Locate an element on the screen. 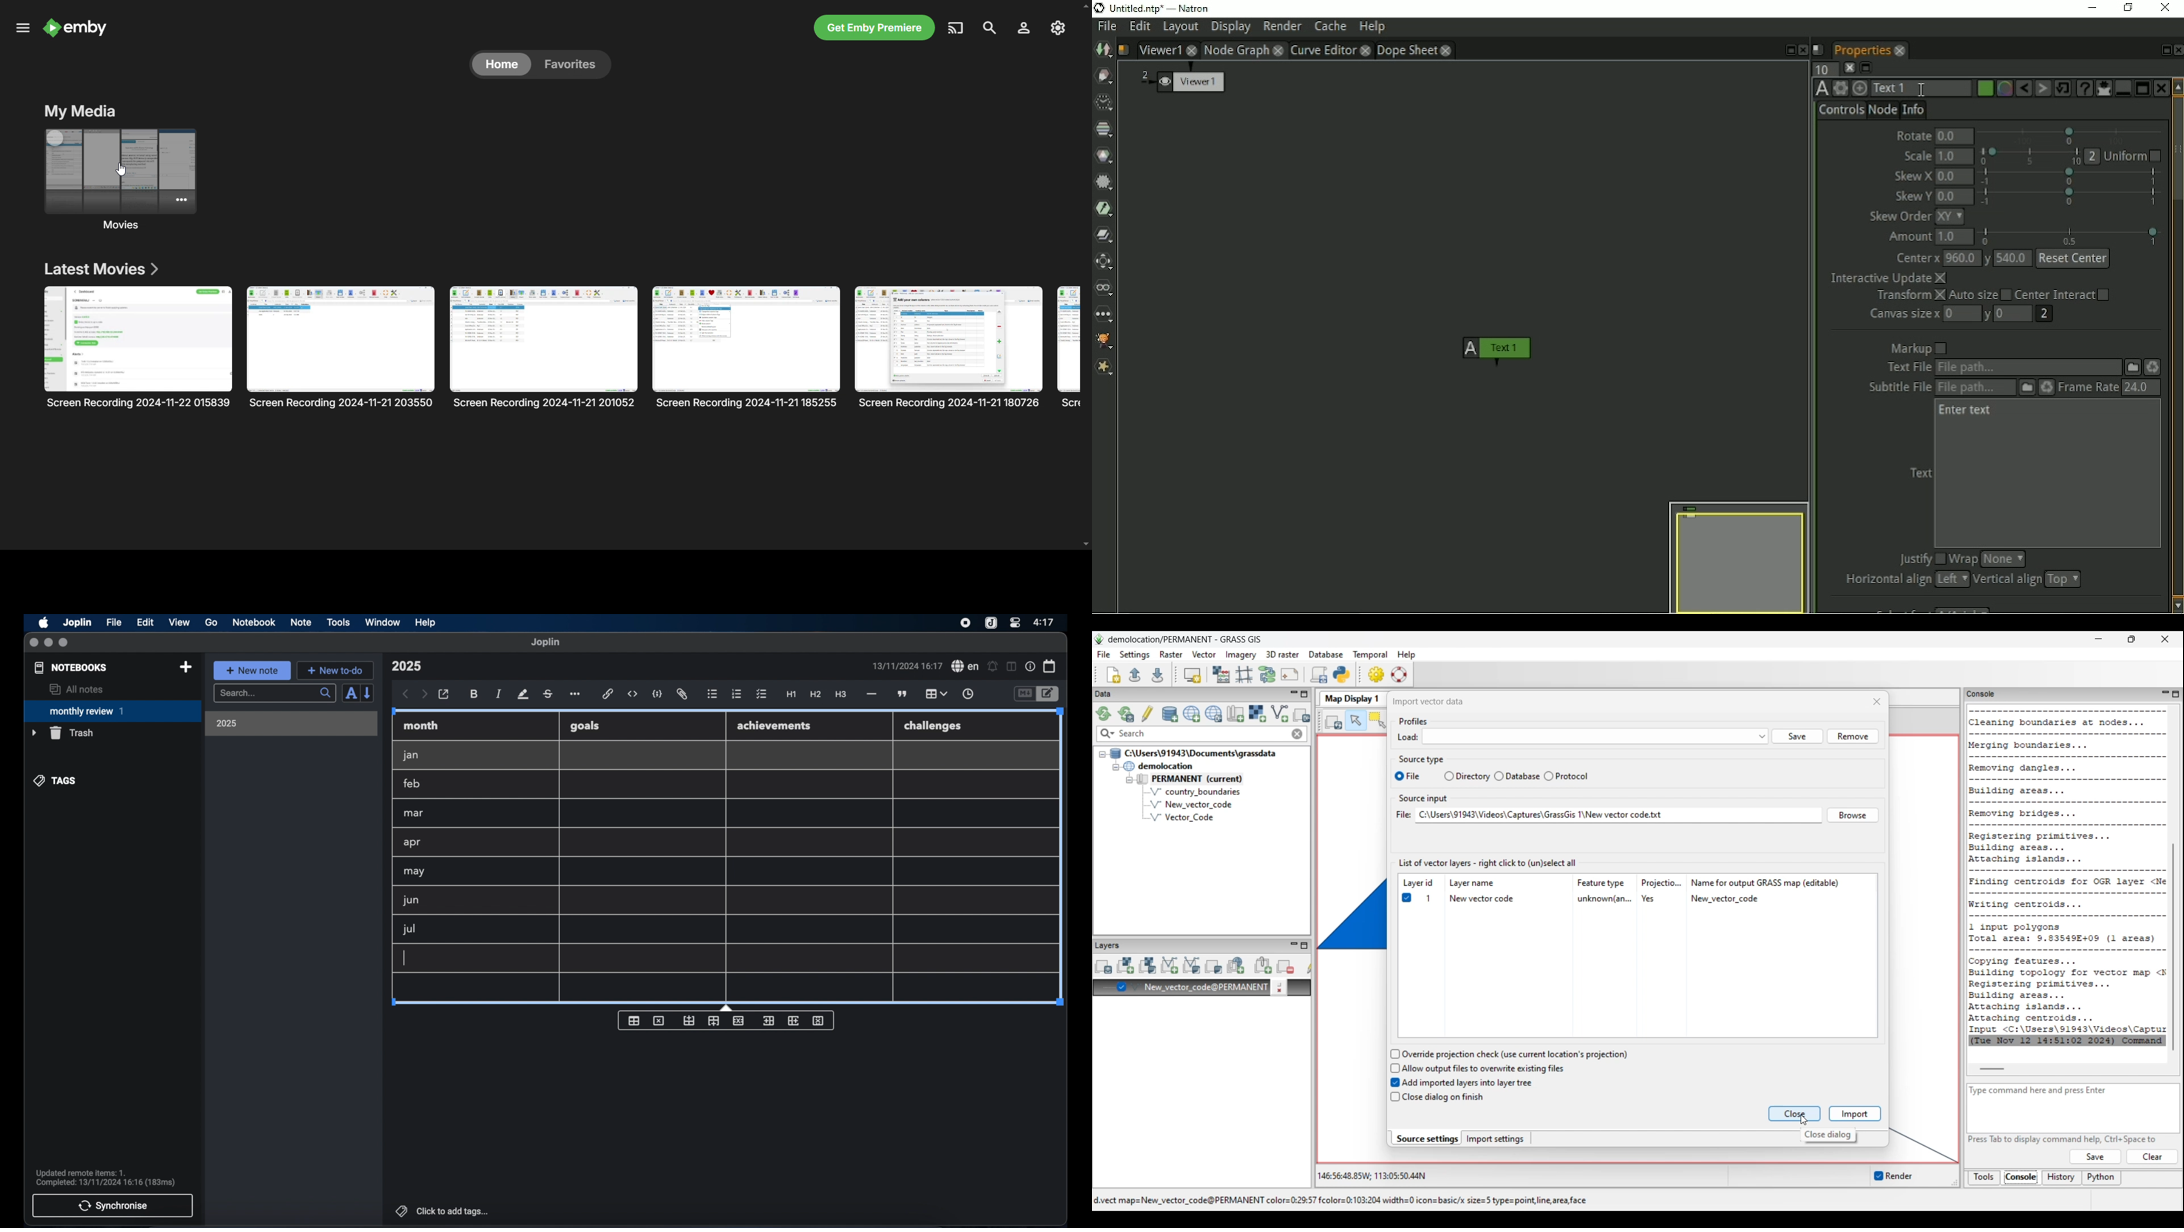 The width and height of the screenshot is (2184, 1232). heading 3 is located at coordinates (841, 695).